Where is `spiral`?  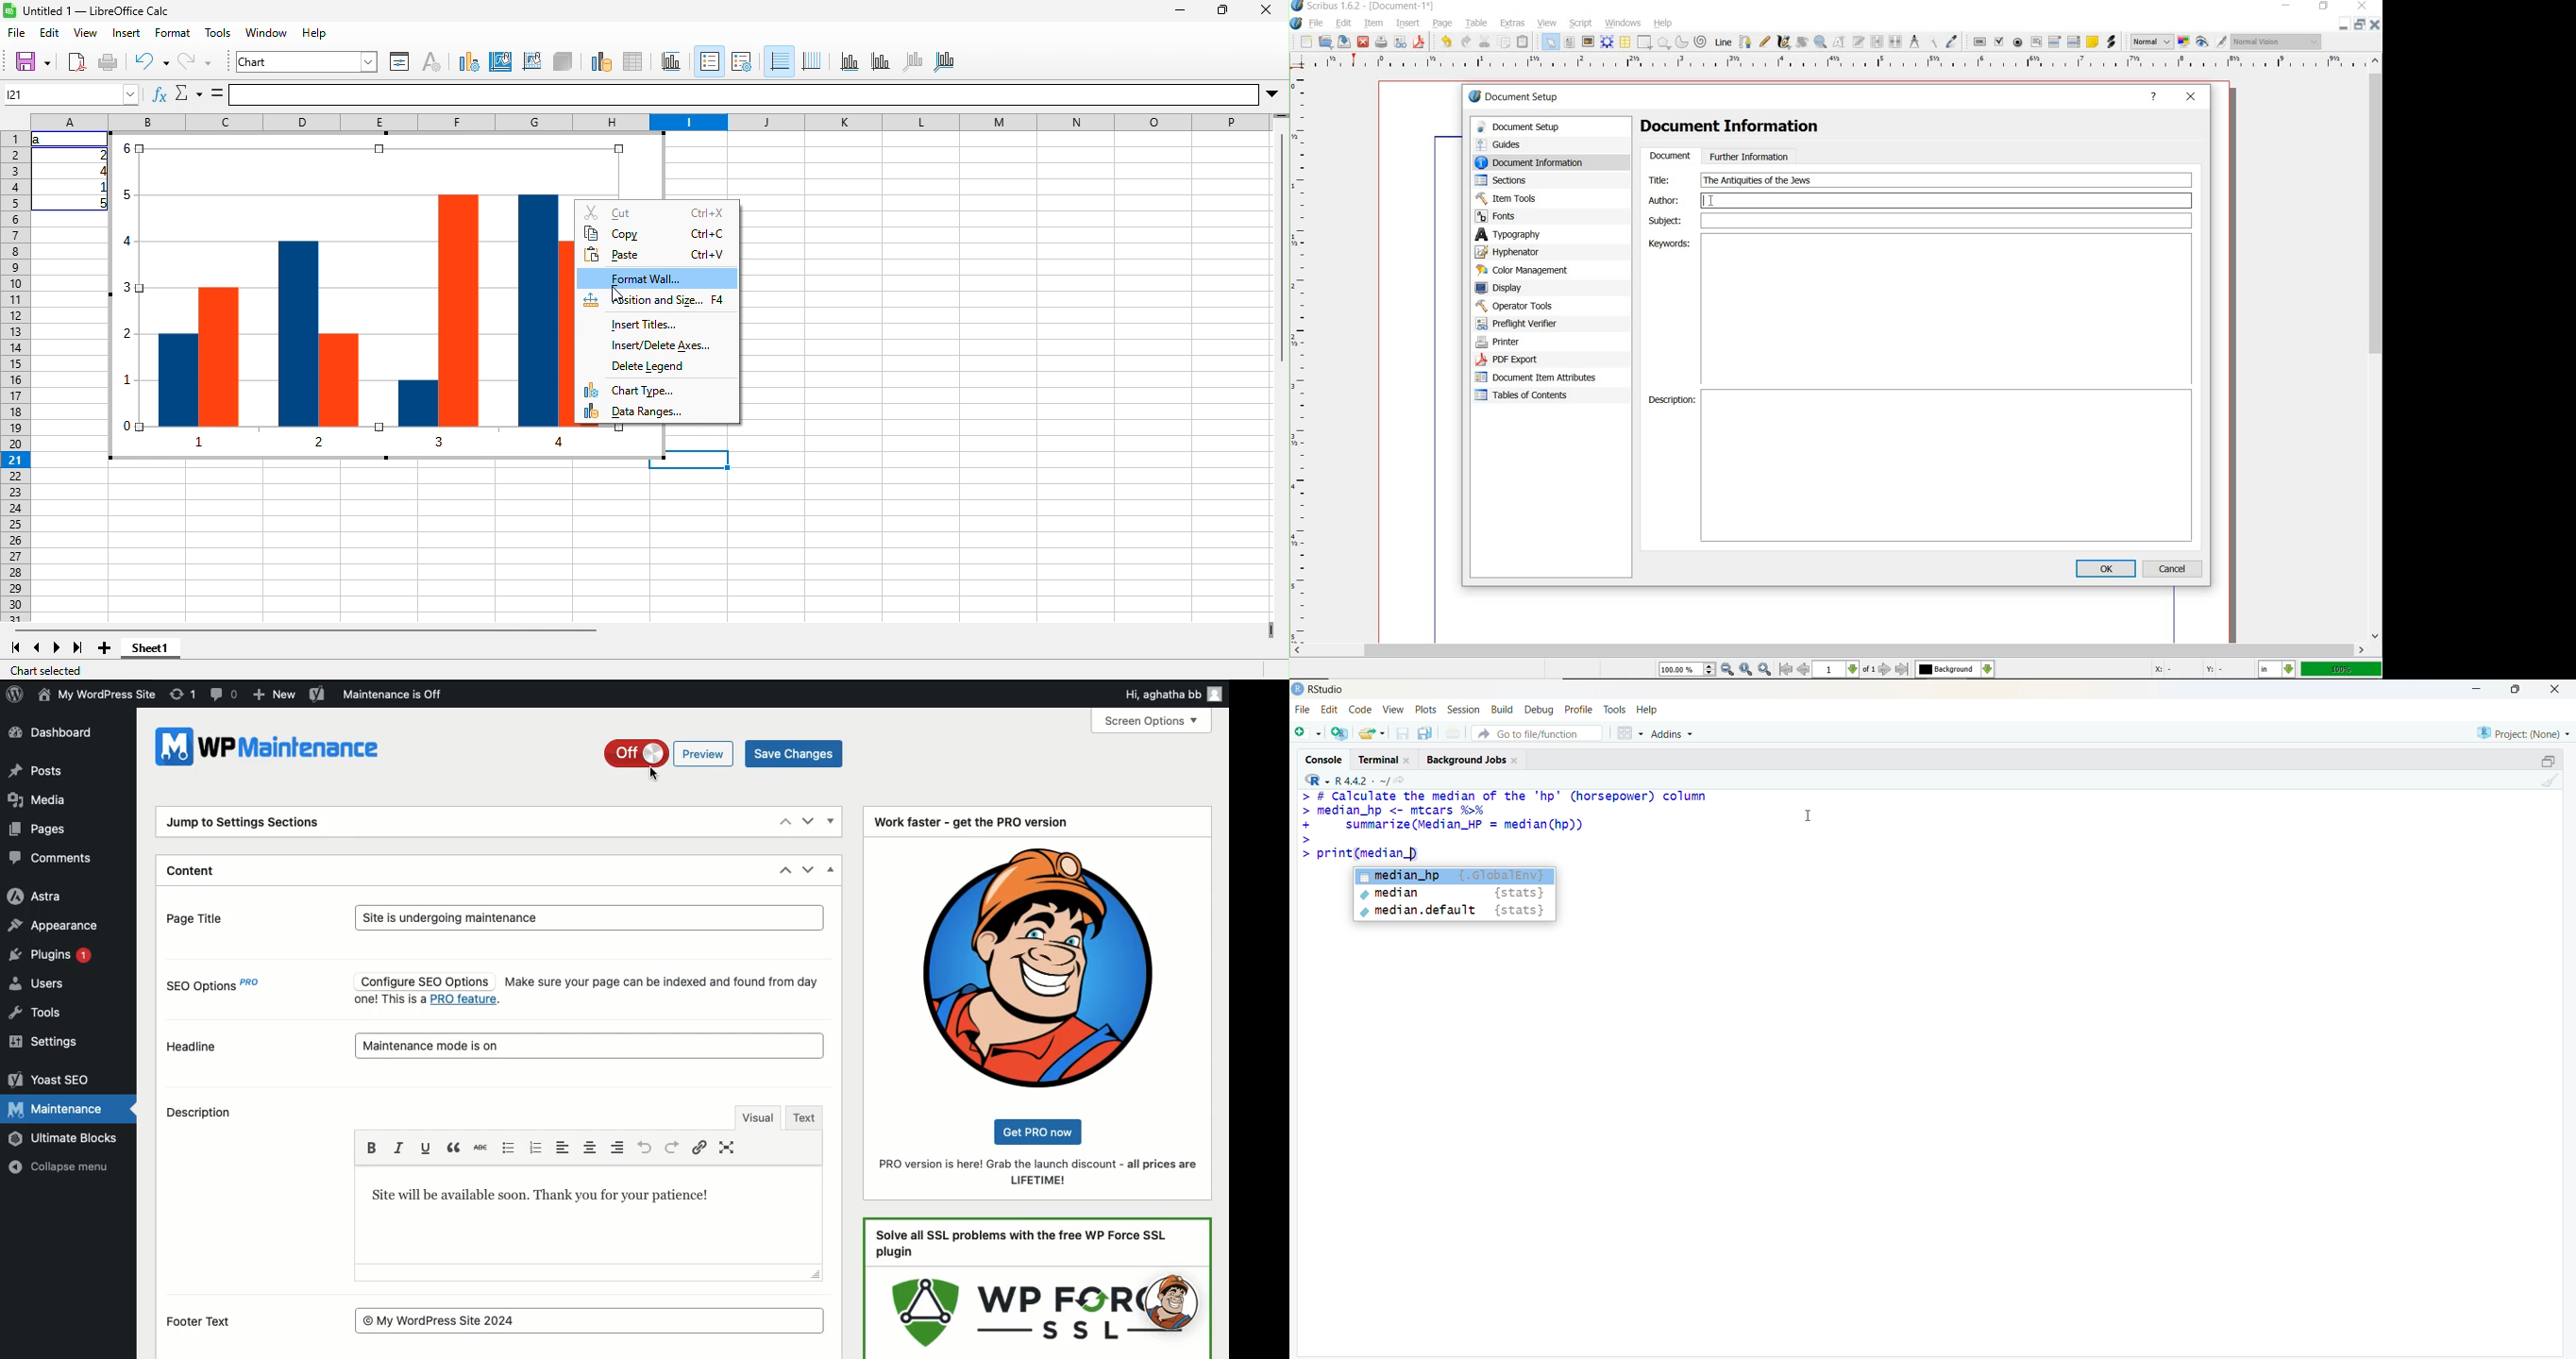
spiral is located at coordinates (1702, 41).